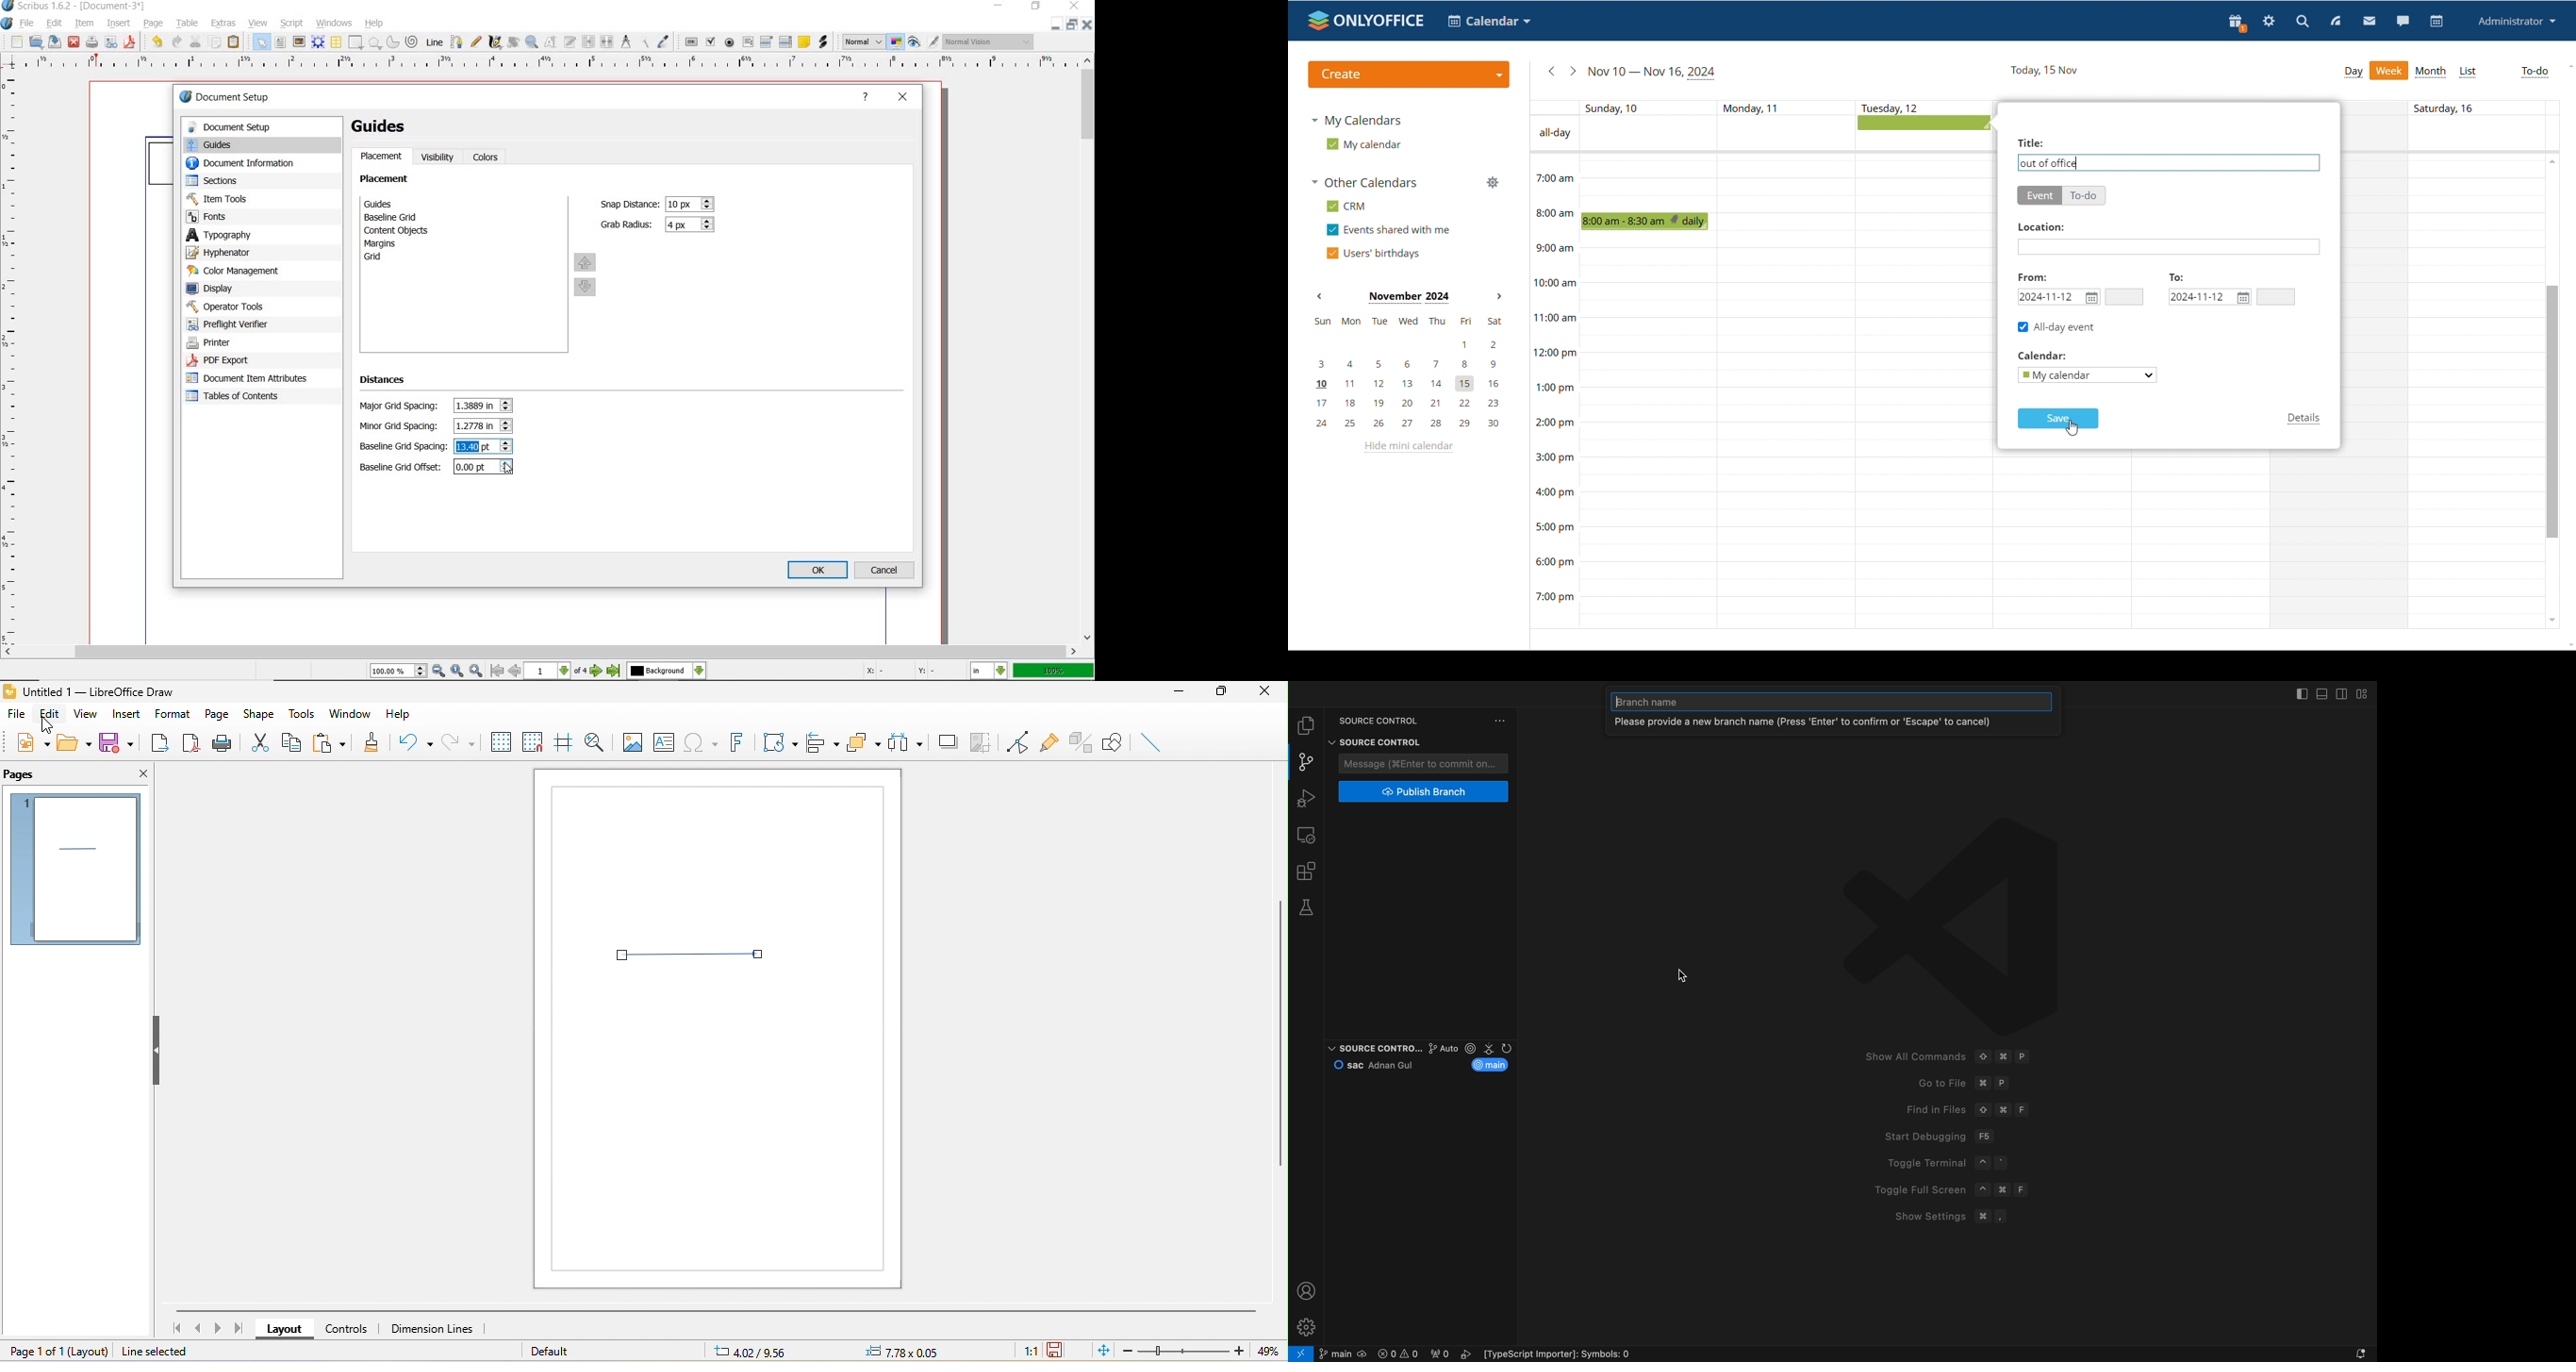  I want to click on tools, so click(304, 714).